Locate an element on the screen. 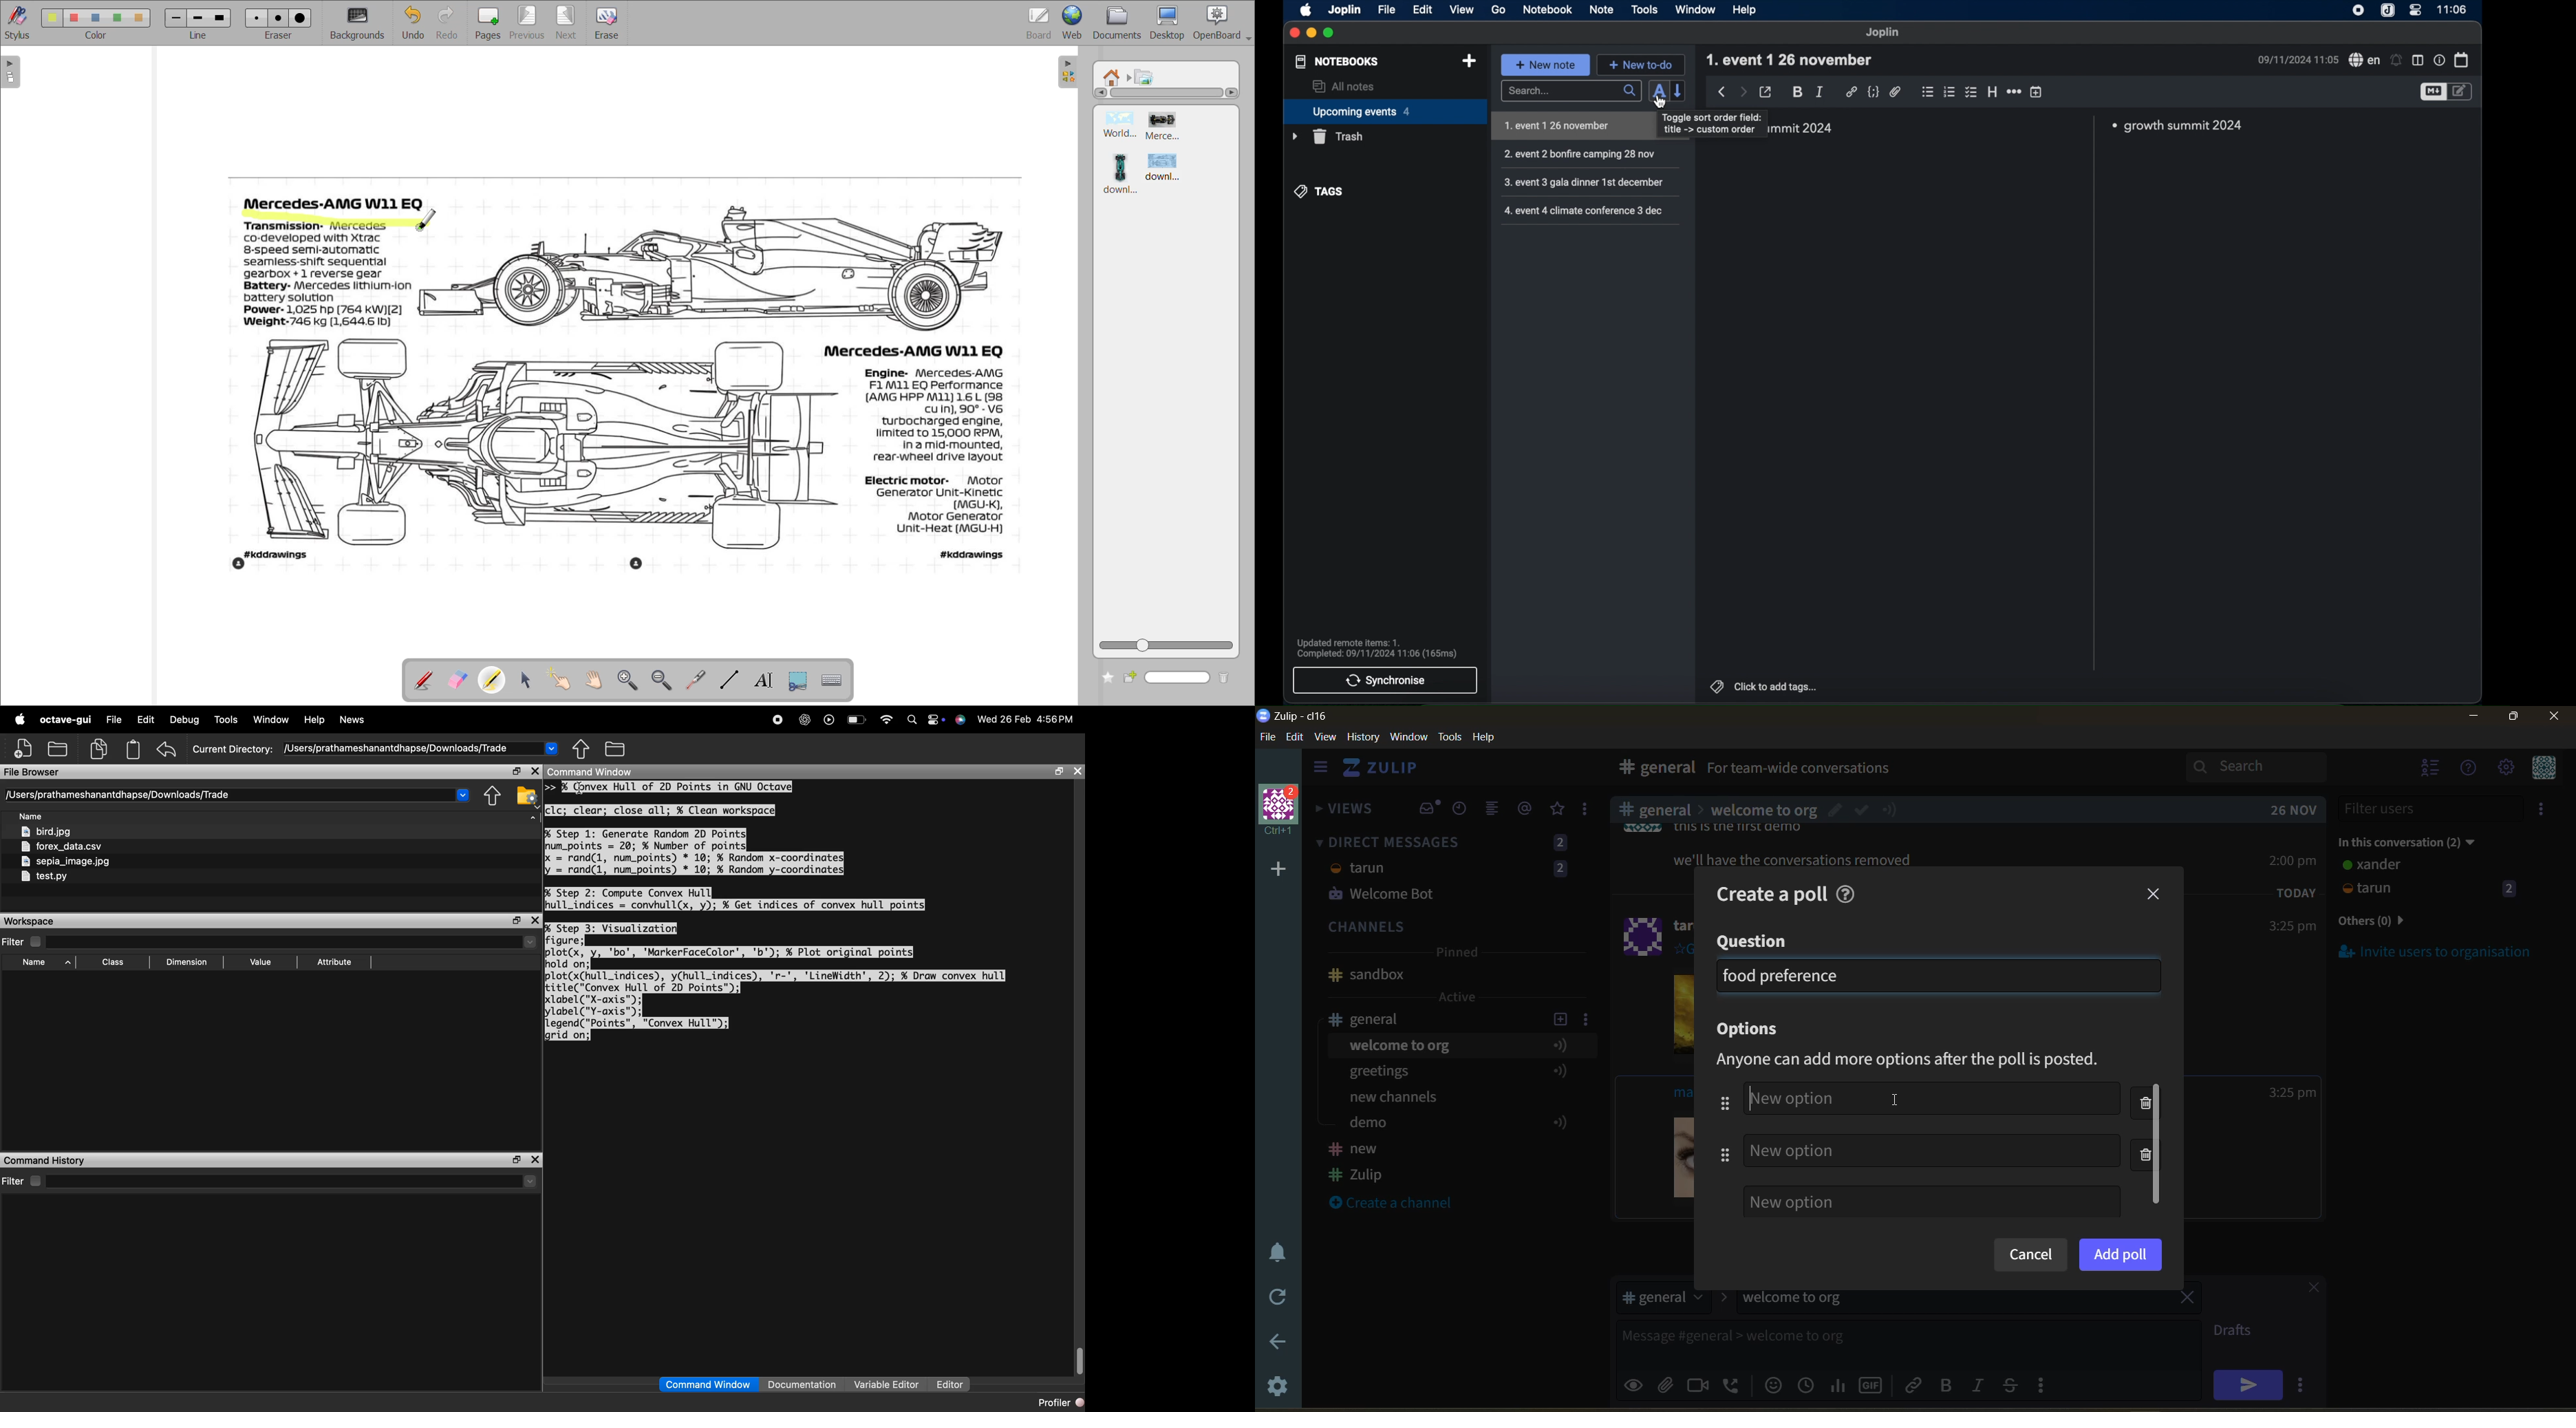  set alarm is located at coordinates (2396, 59).